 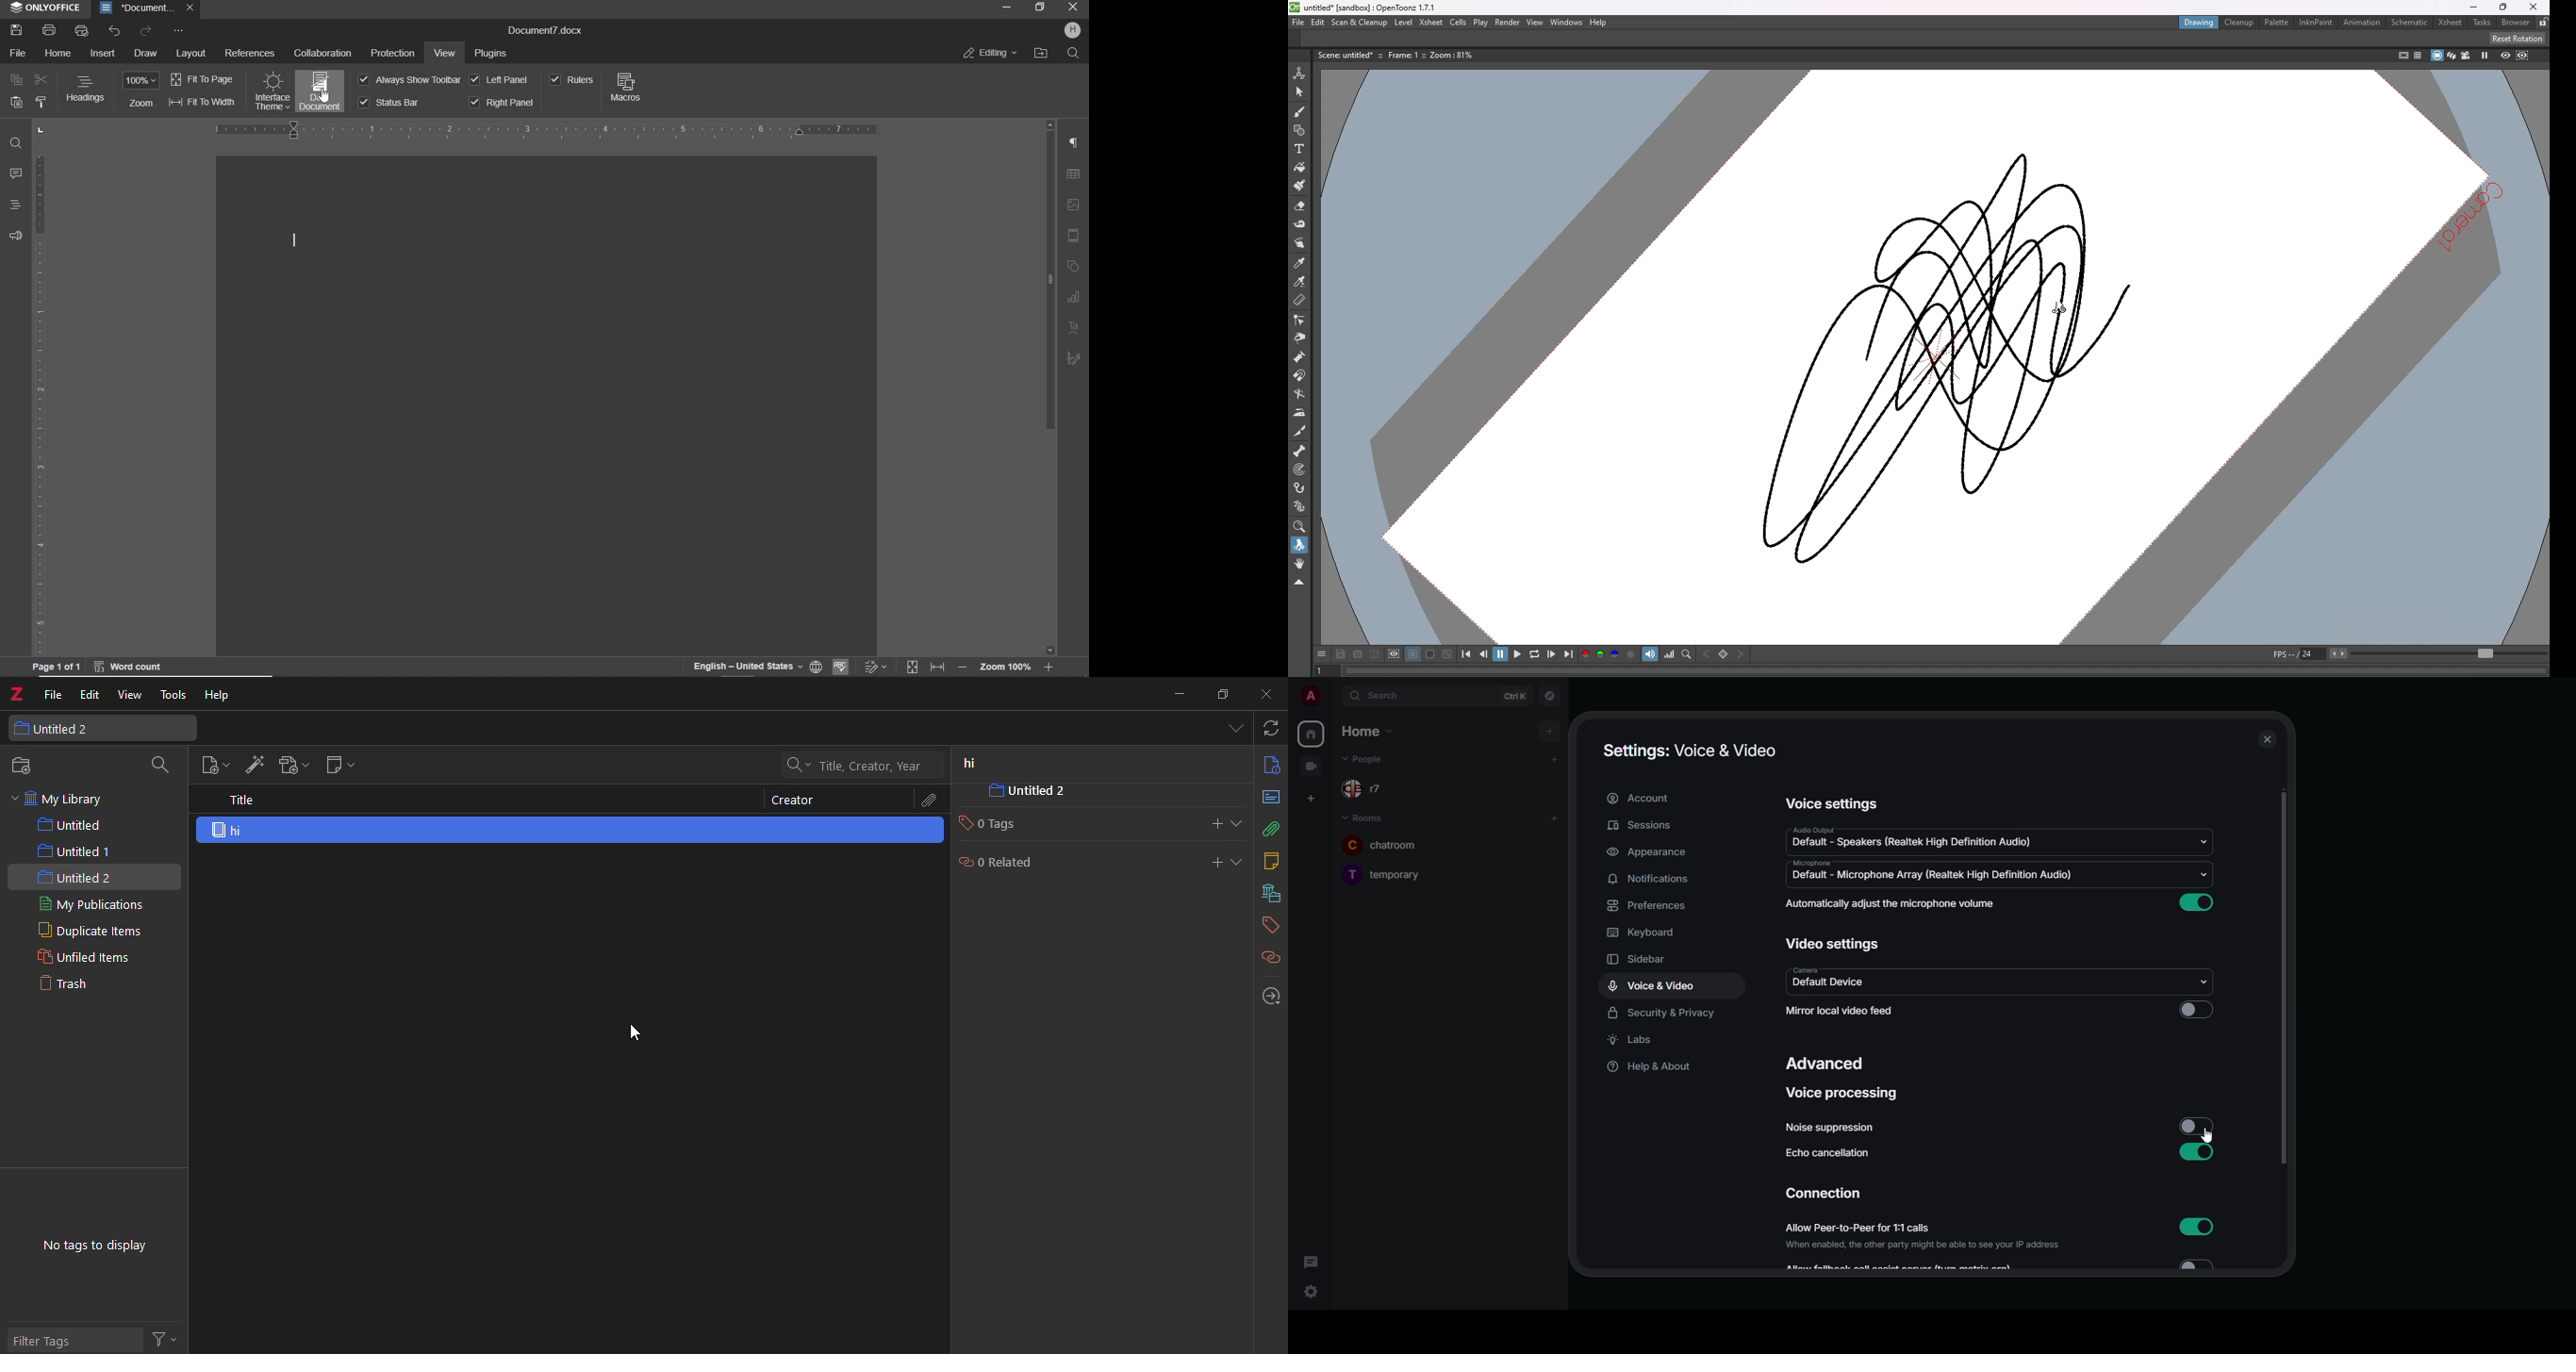 What do you see at coordinates (17, 55) in the screenshot?
I see `FILE` at bounding box center [17, 55].